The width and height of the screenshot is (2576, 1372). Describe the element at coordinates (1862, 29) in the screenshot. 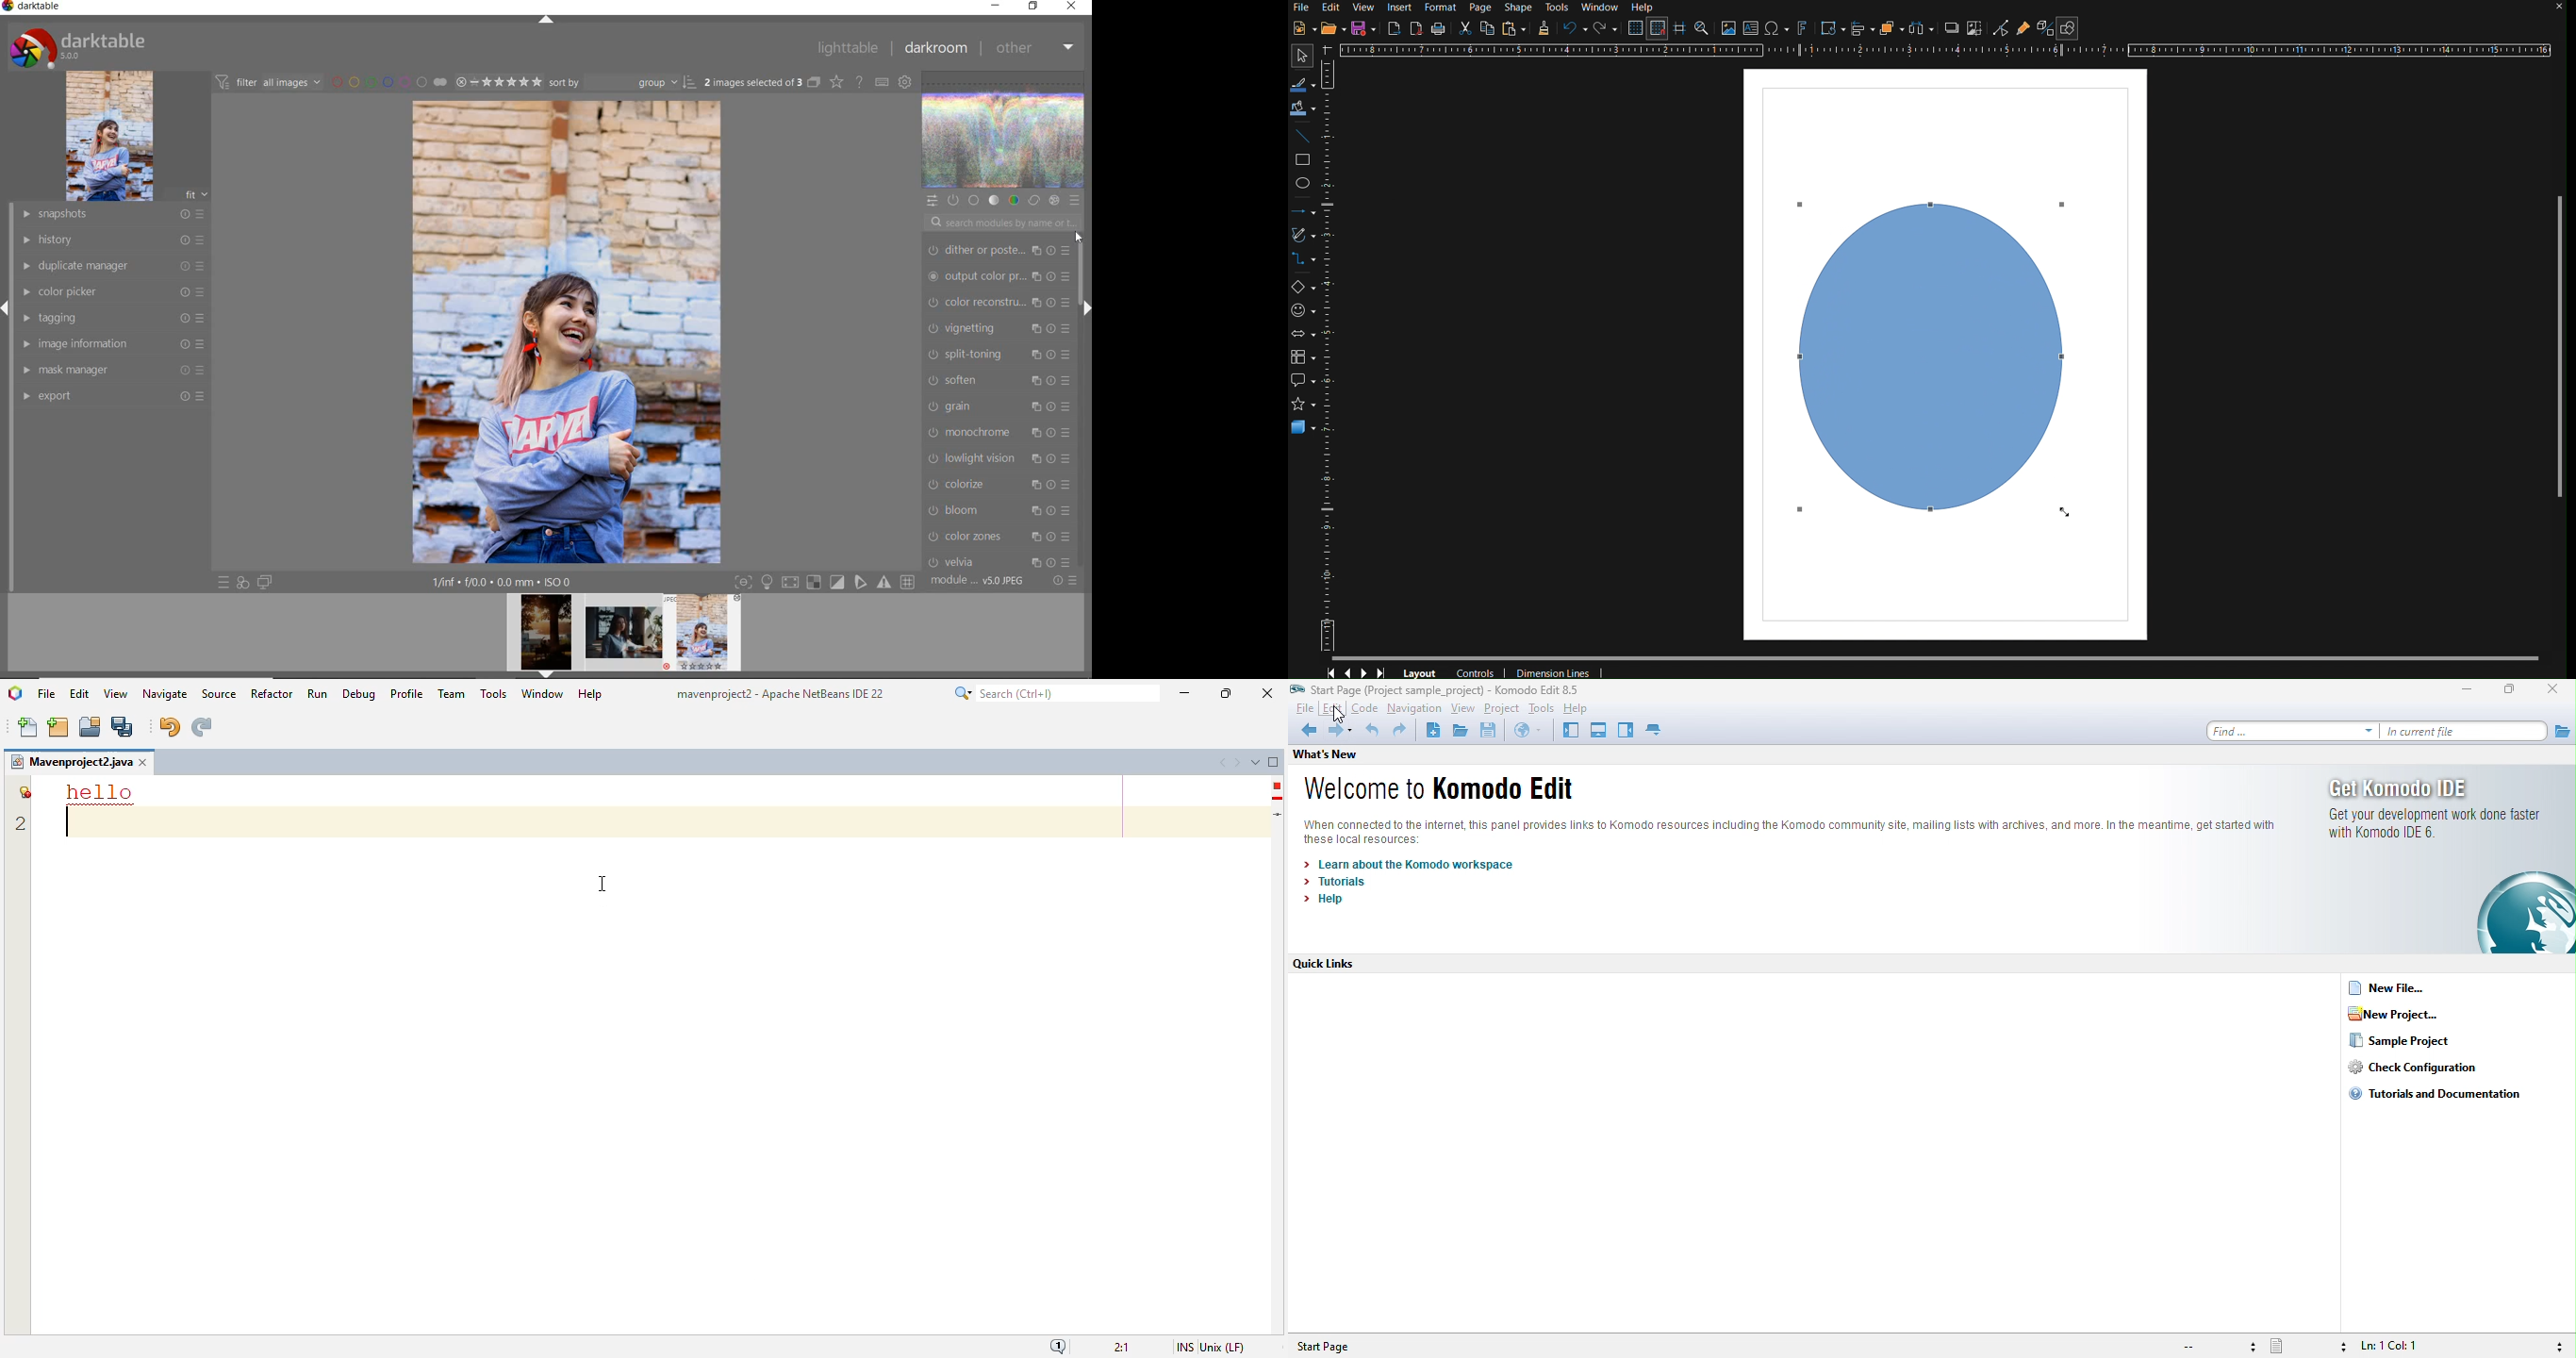

I see `Align Objects` at that location.